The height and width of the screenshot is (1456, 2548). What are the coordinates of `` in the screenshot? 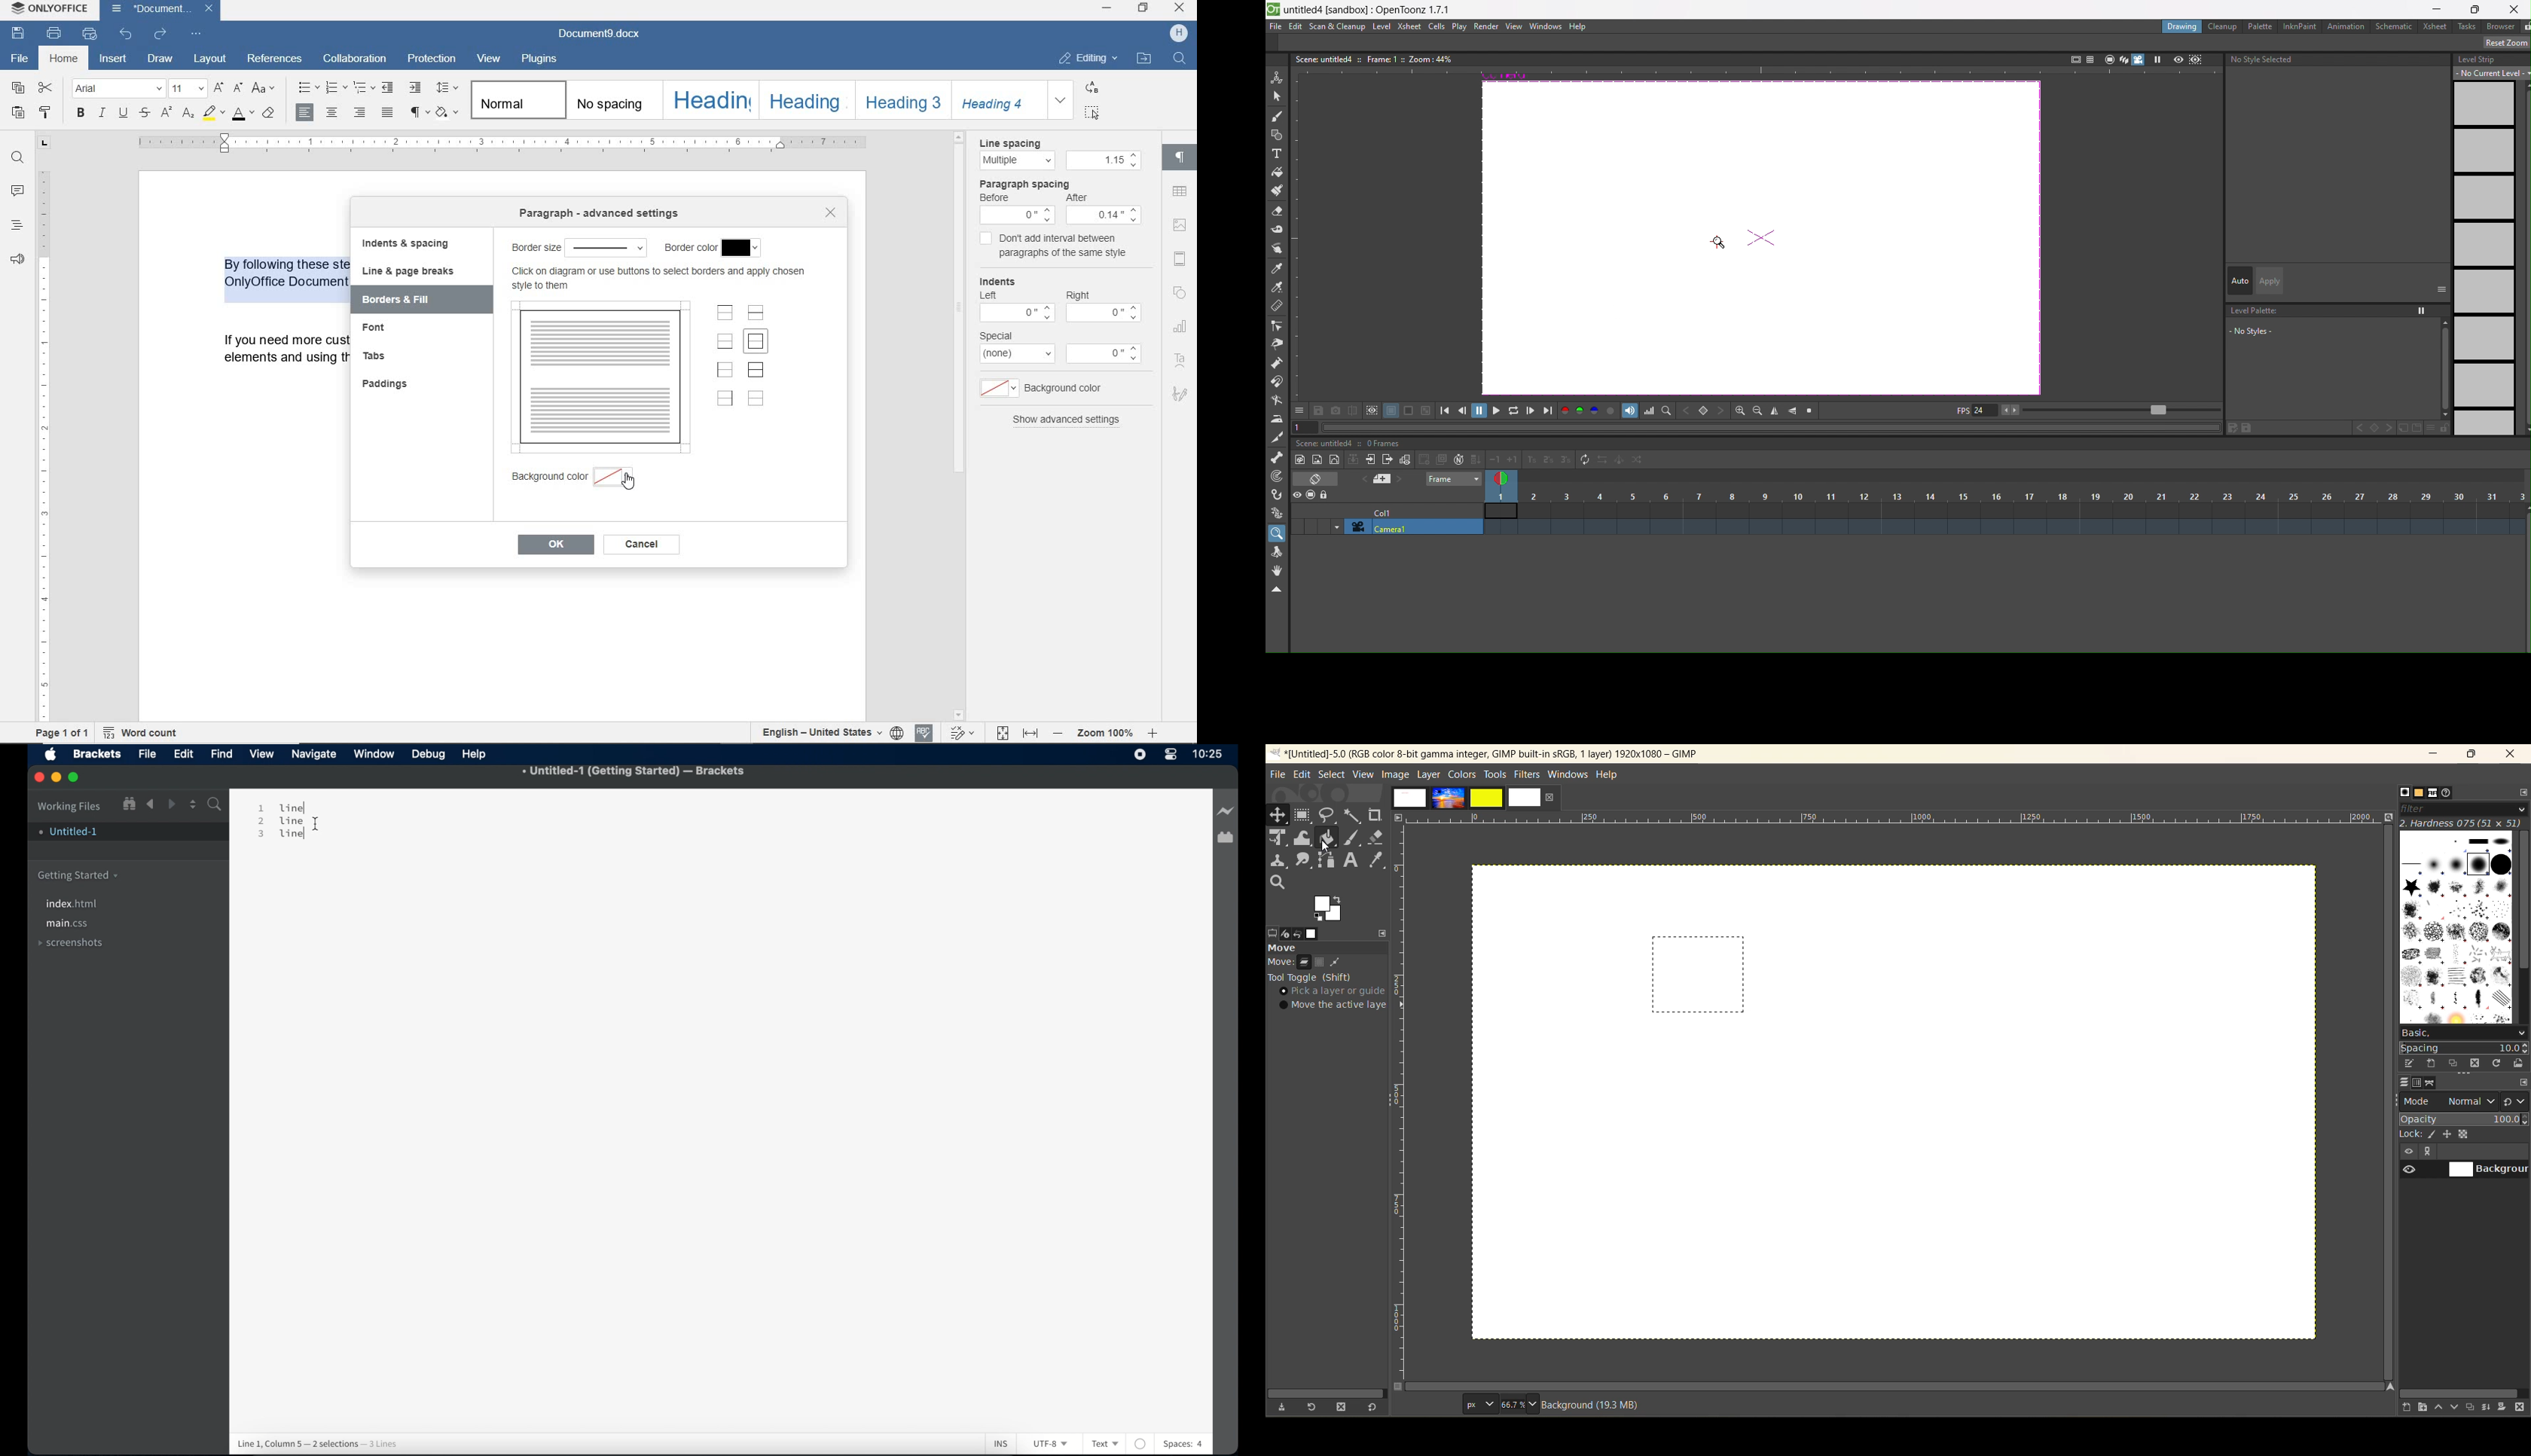 It's located at (1278, 572).